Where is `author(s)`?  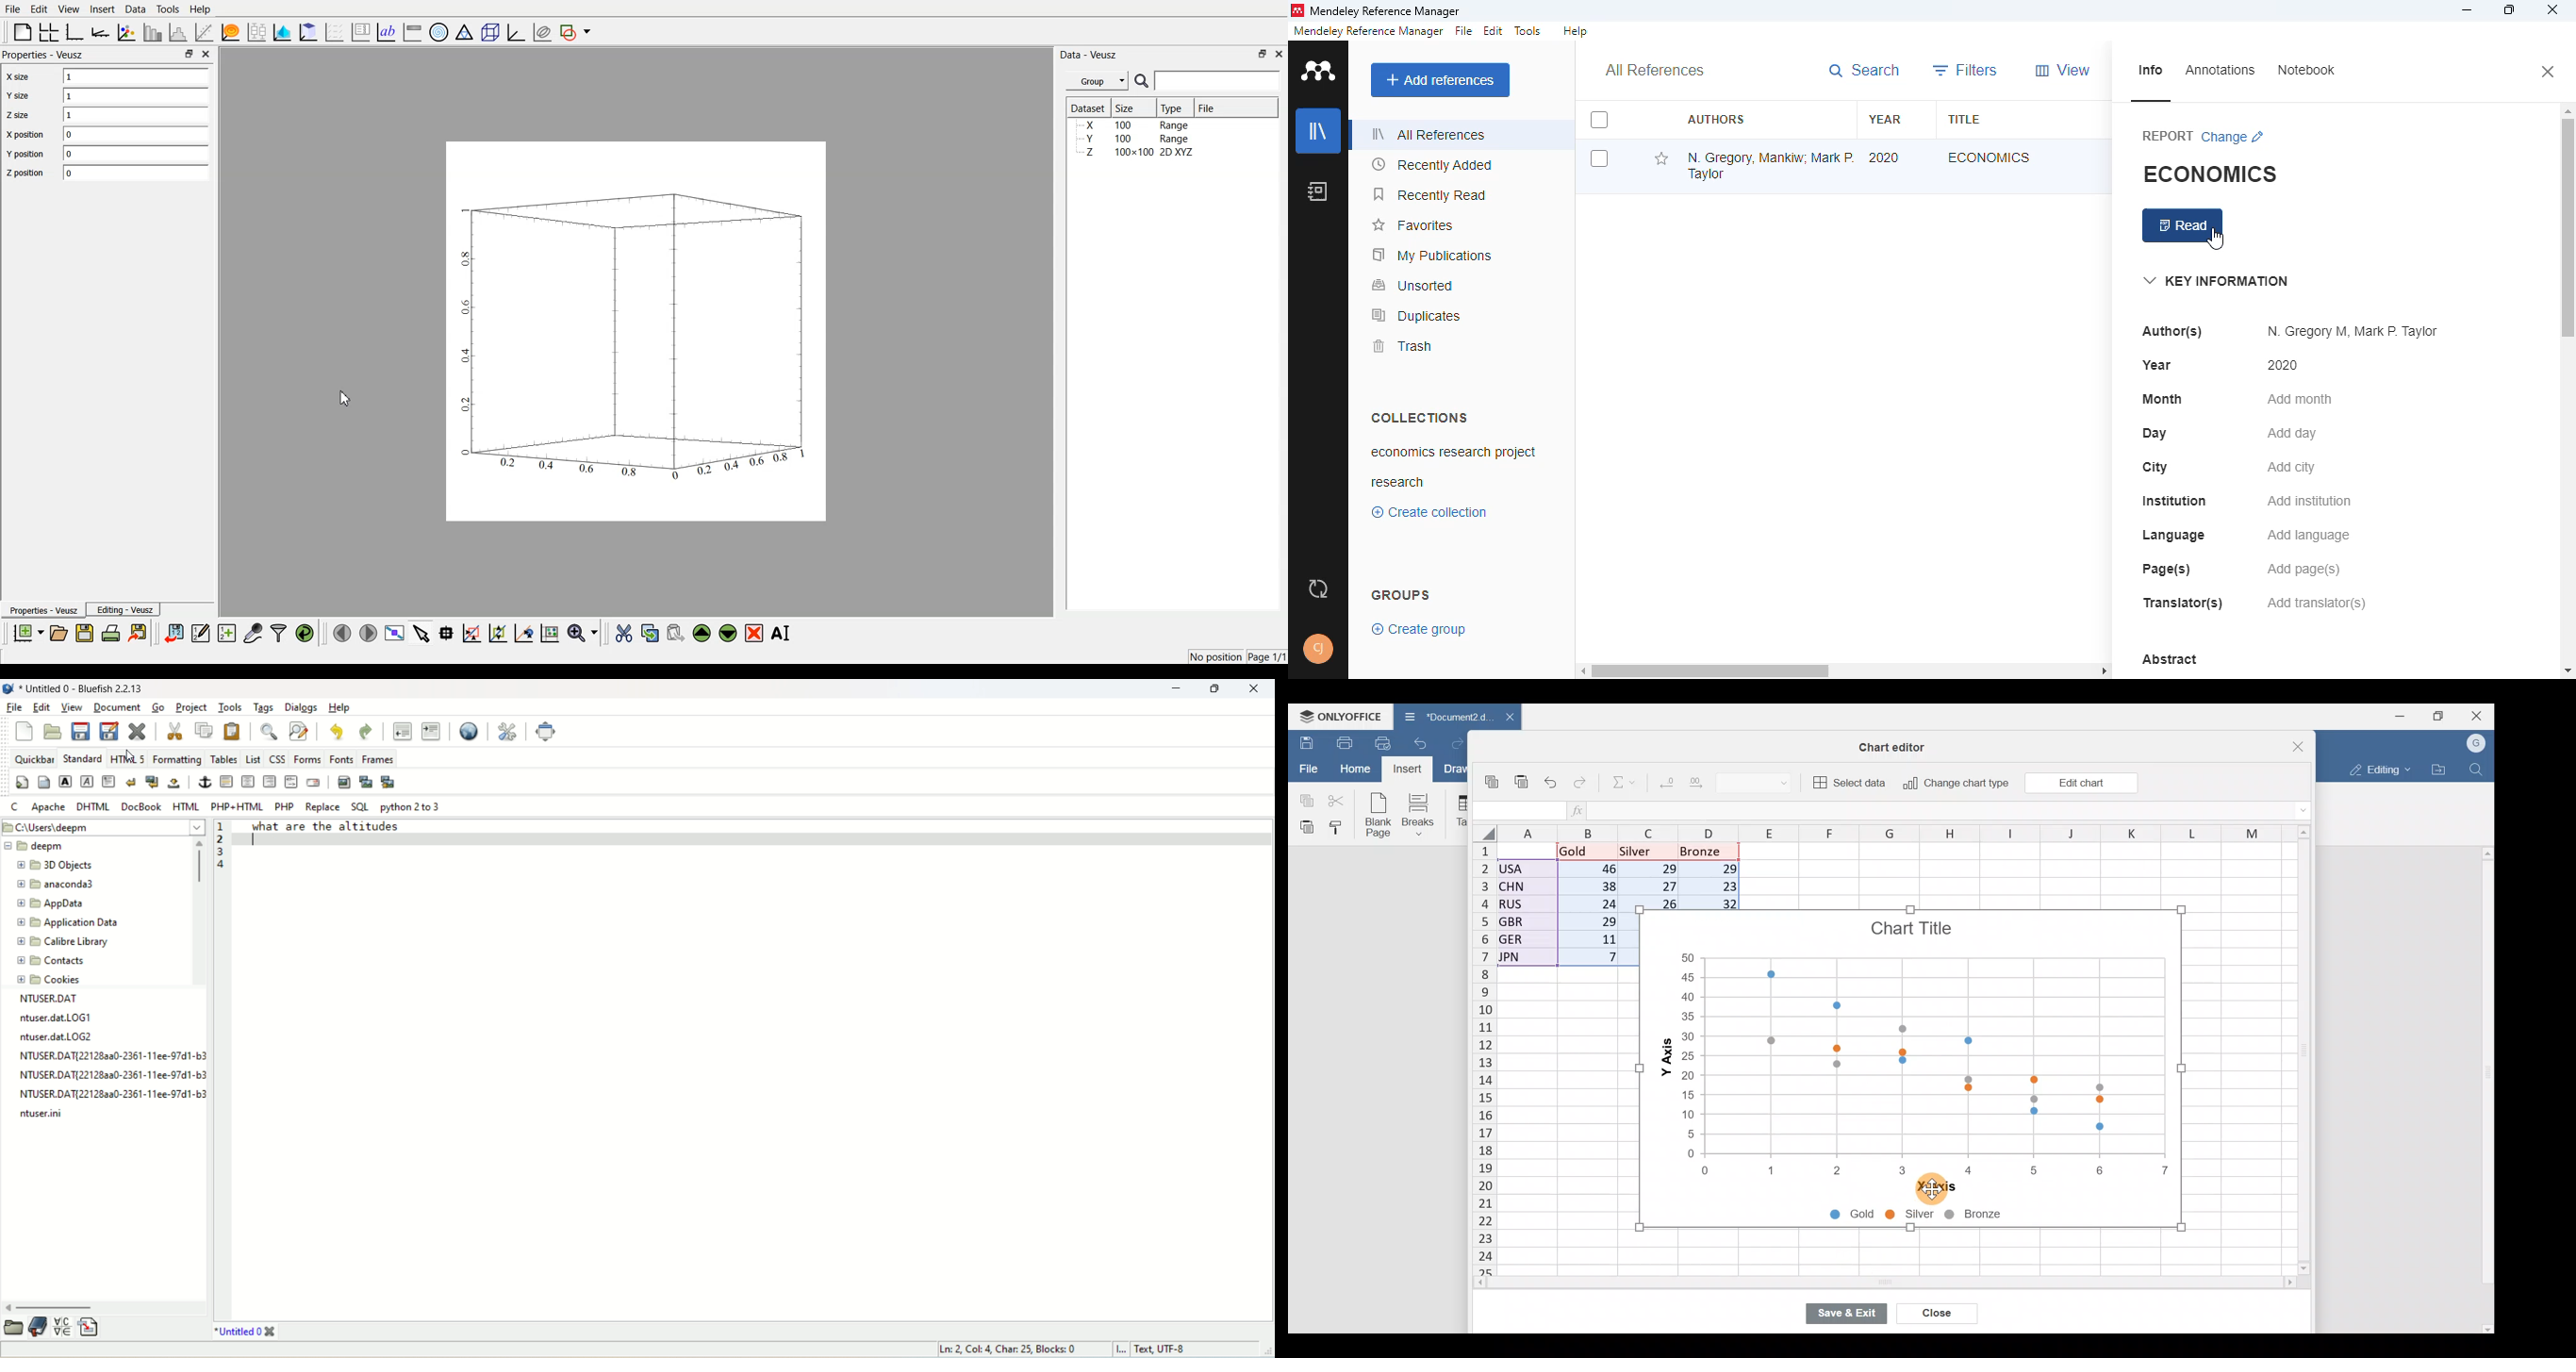 author(s) is located at coordinates (2171, 332).